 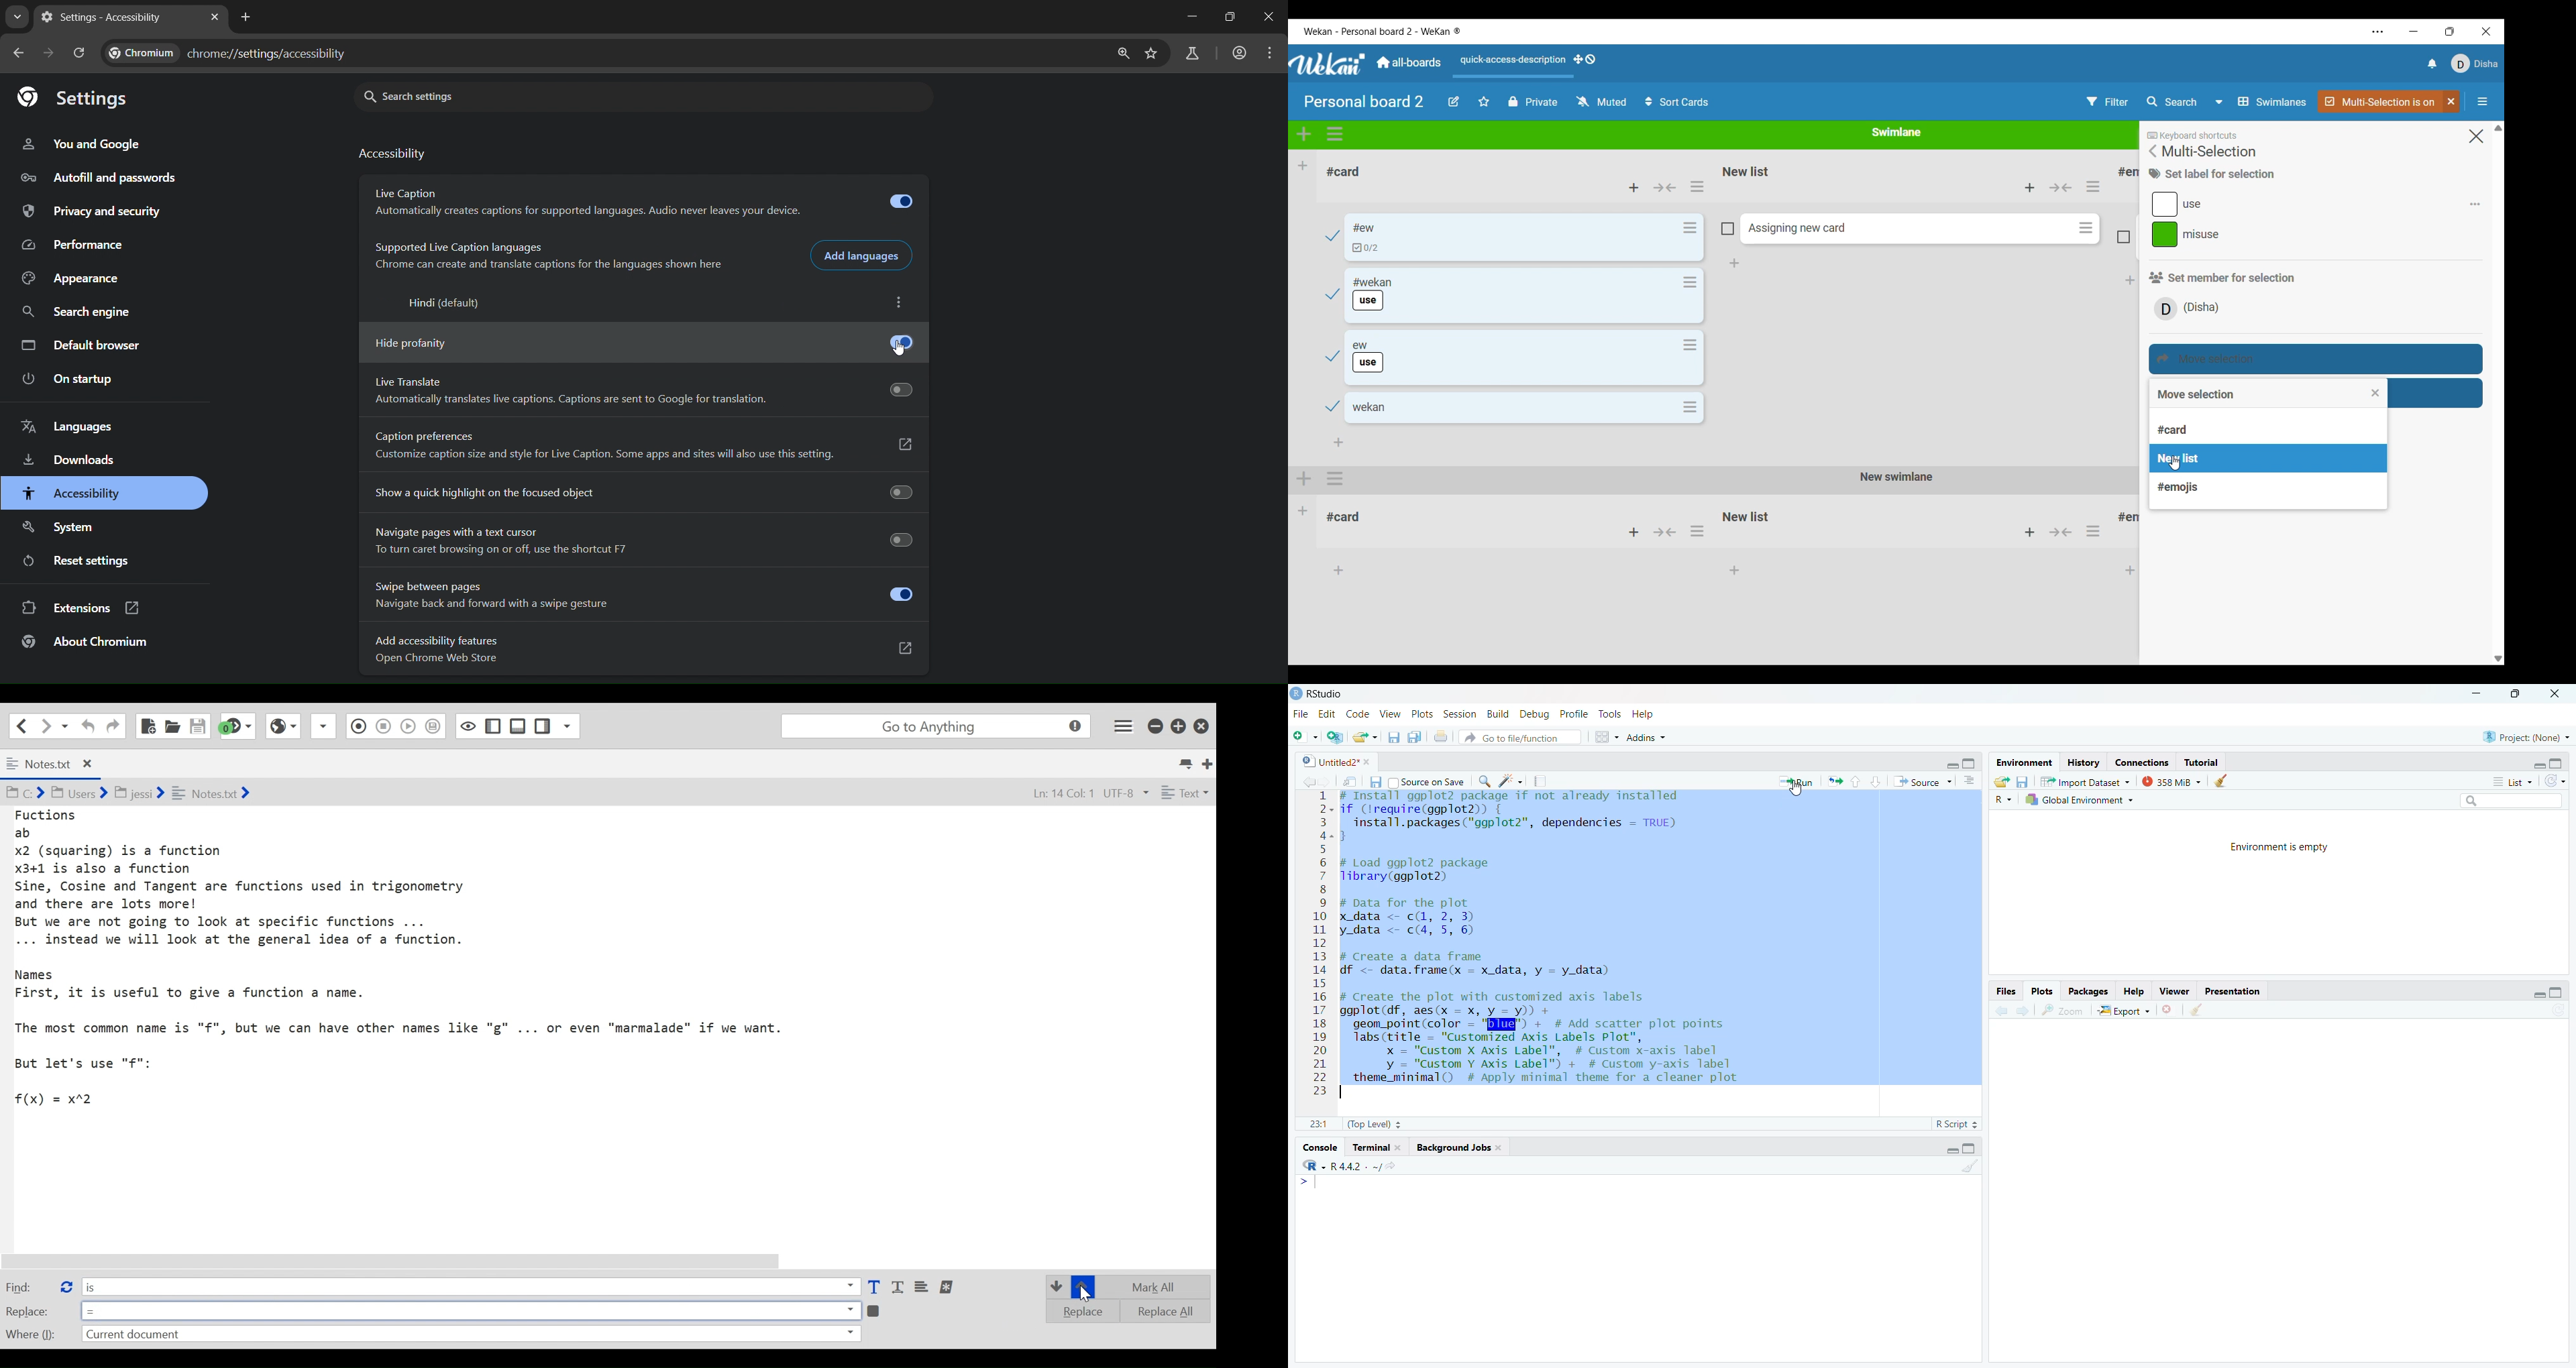 I want to click on languages, so click(x=72, y=426).